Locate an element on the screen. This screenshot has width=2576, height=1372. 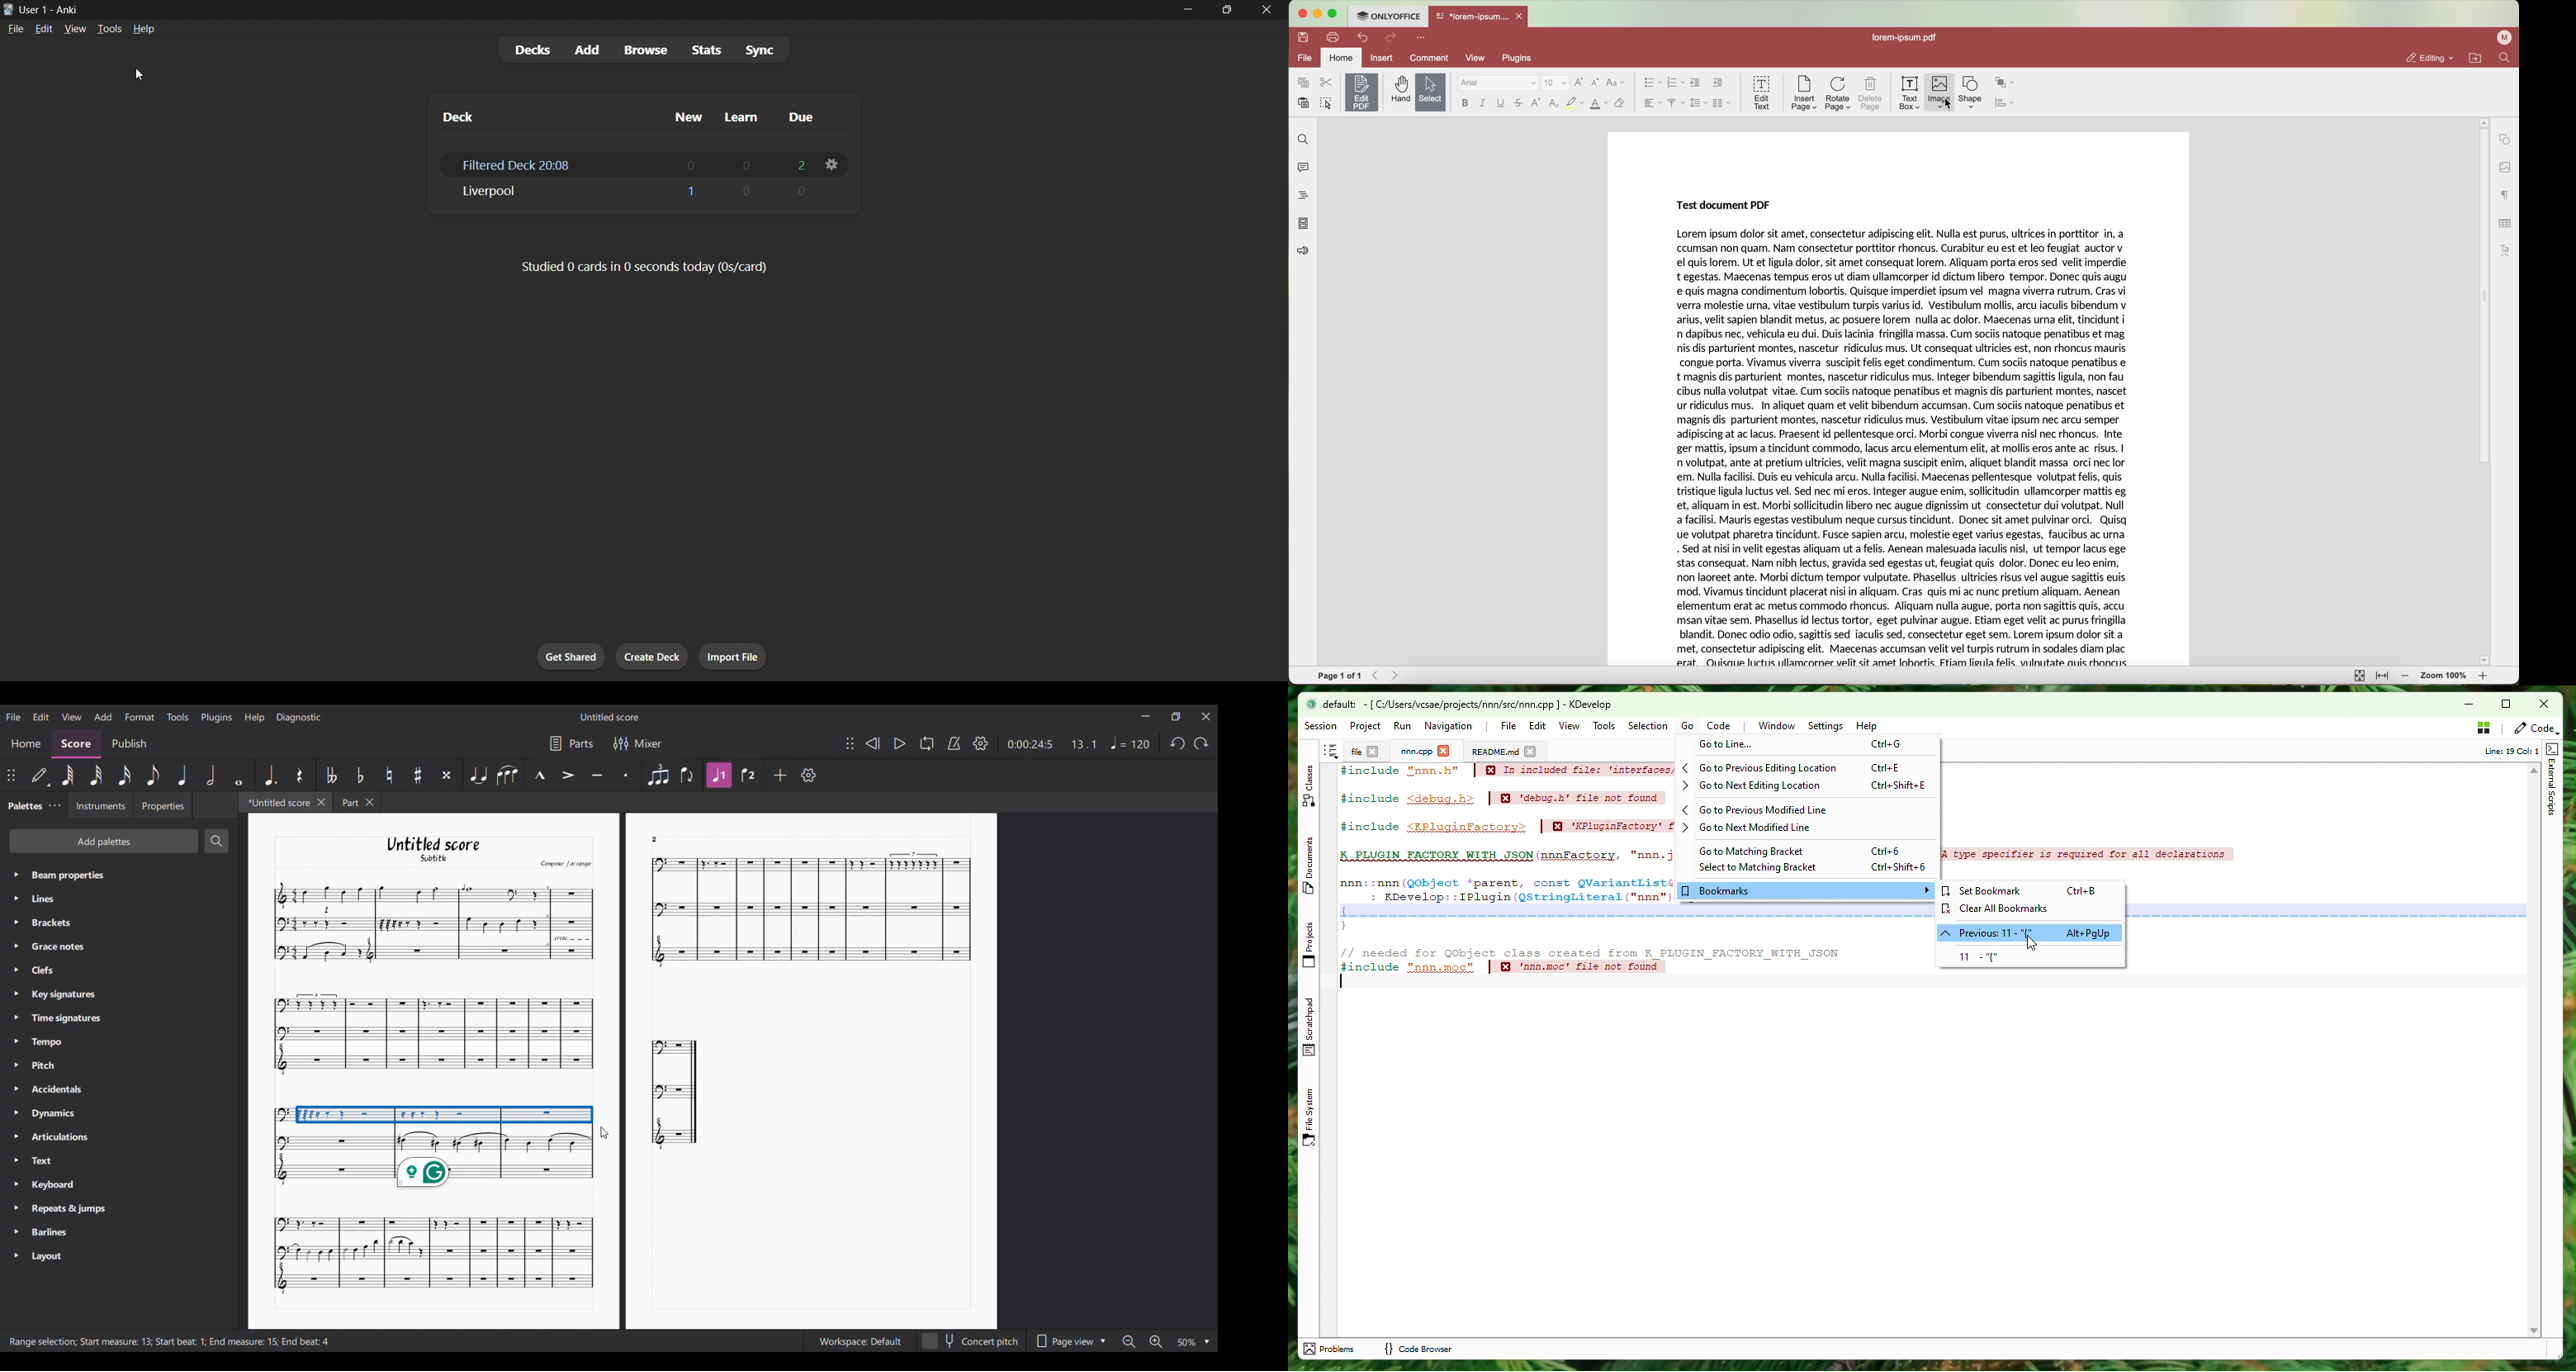
0 is located at coordinates (745, 193).